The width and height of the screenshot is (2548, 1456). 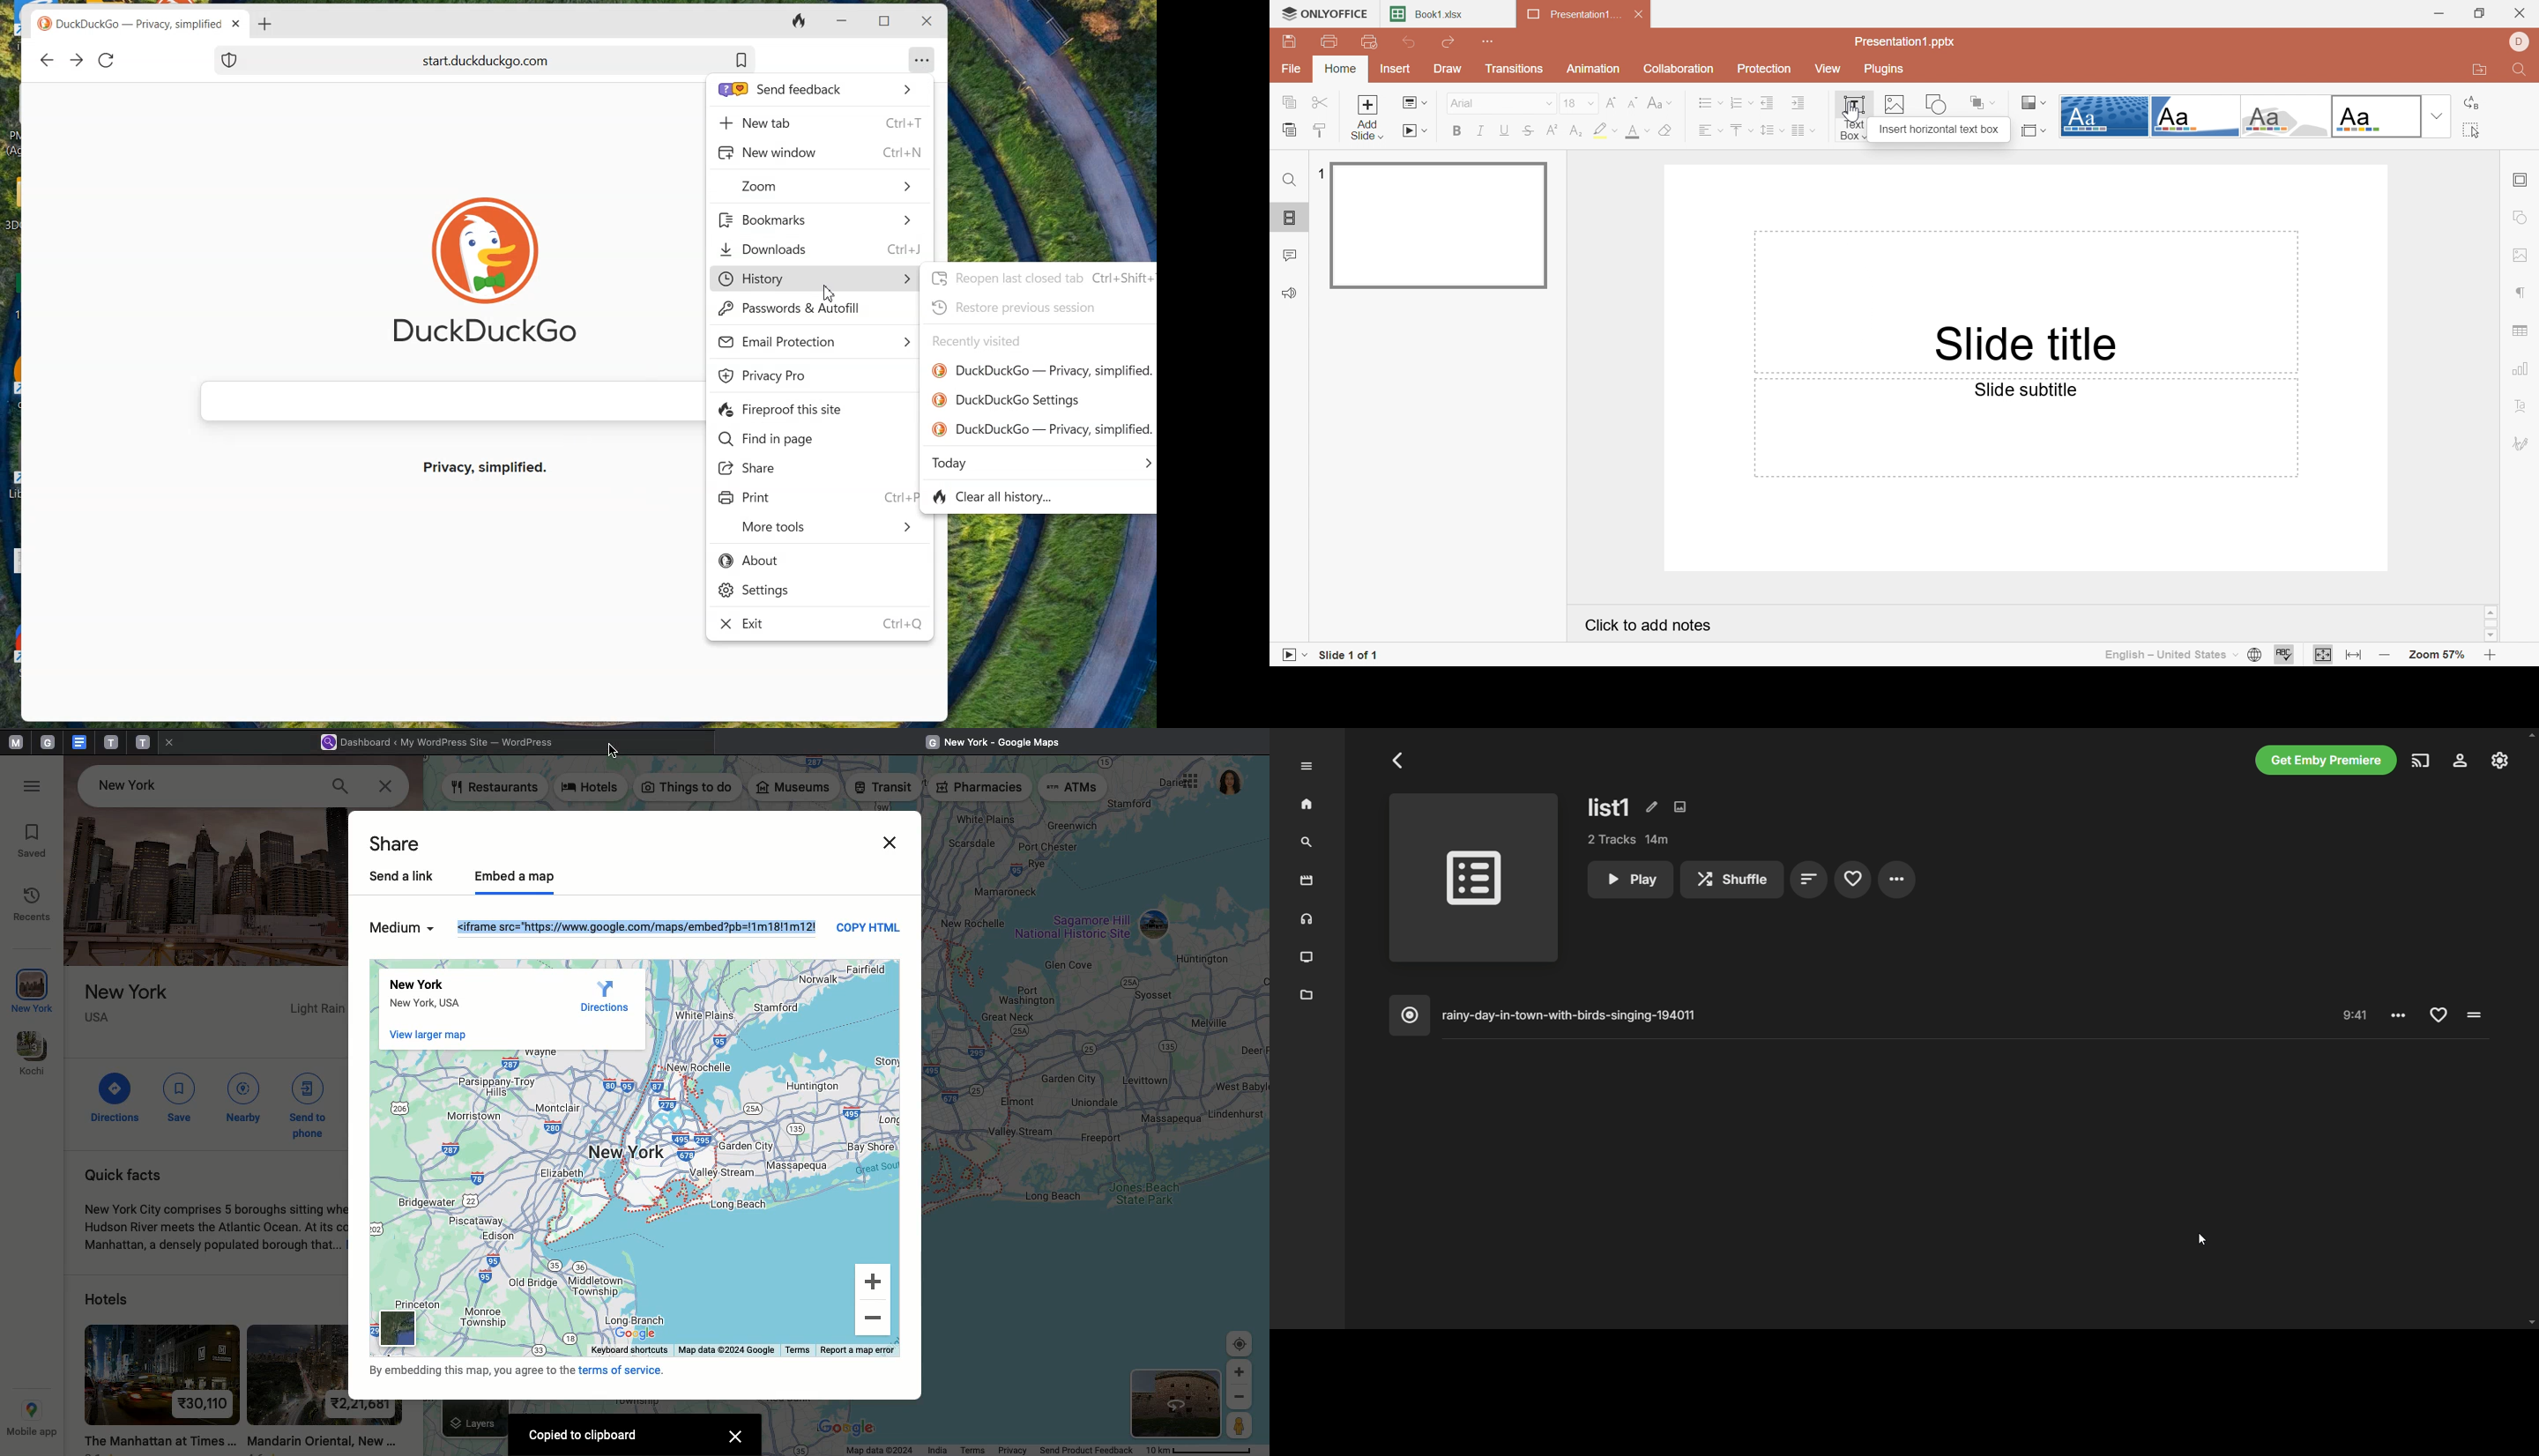 I want to click on Image, so click(x=1896, y=106).